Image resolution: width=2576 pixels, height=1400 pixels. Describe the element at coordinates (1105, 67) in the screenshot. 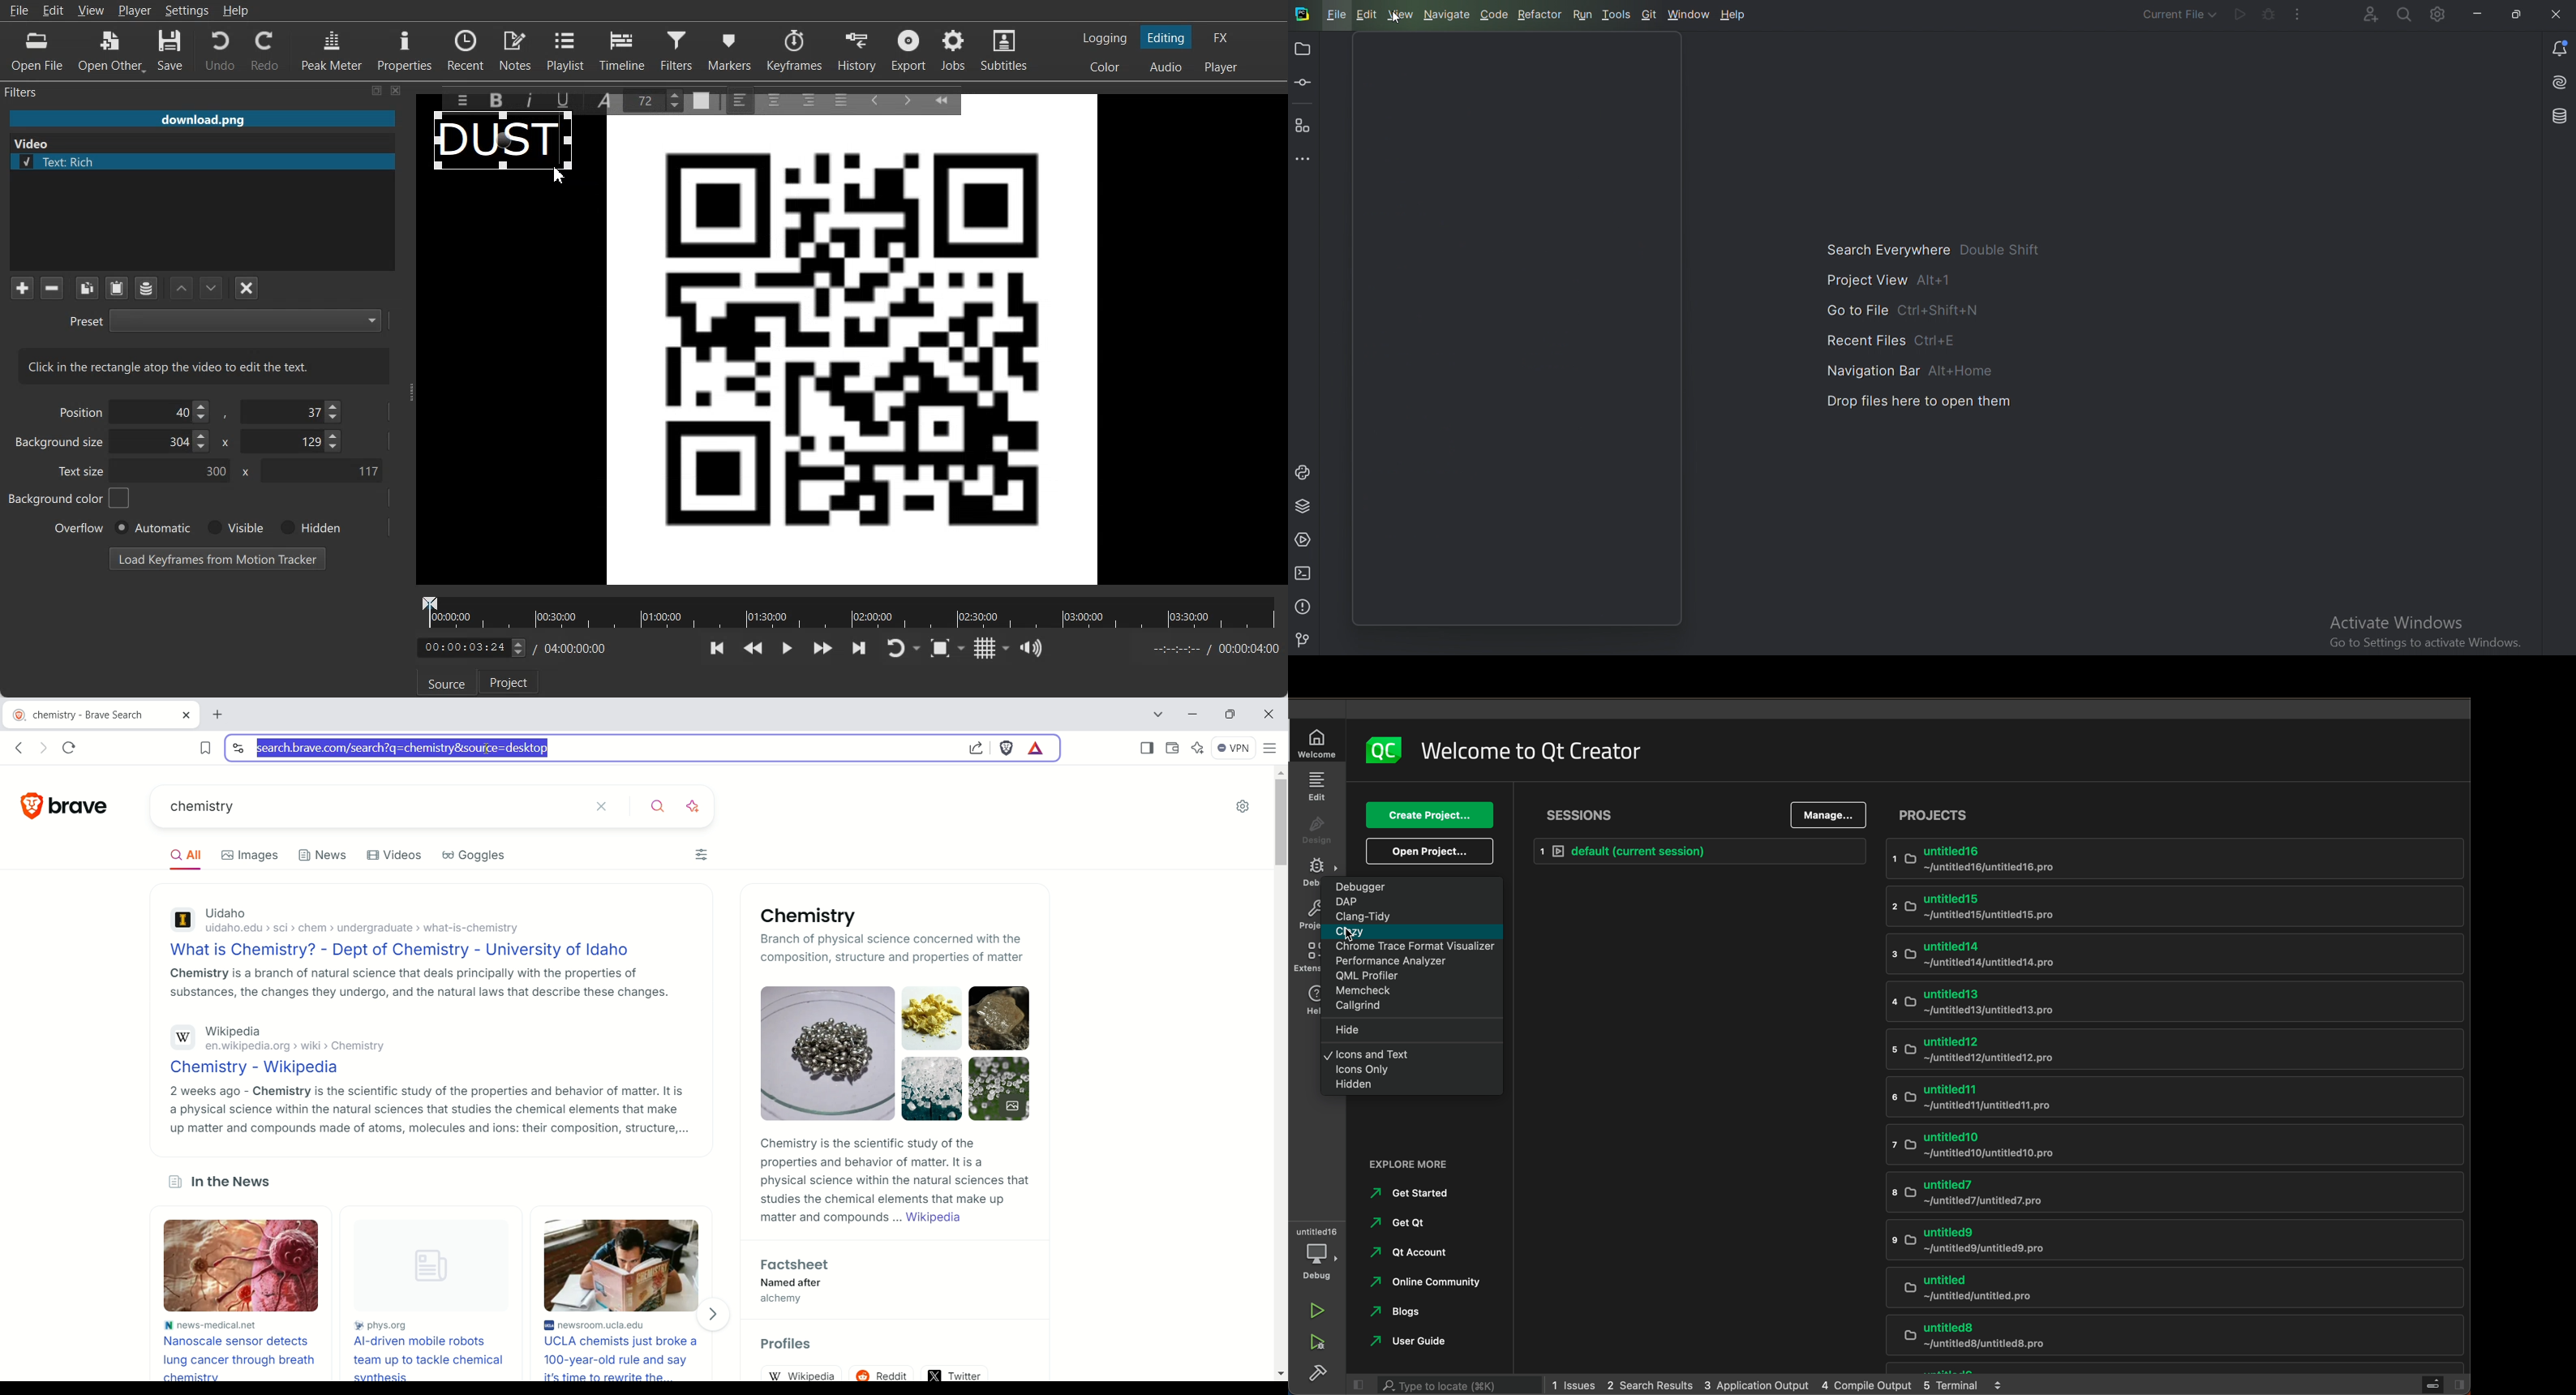

I see `Switching to the Color layout` at that location.